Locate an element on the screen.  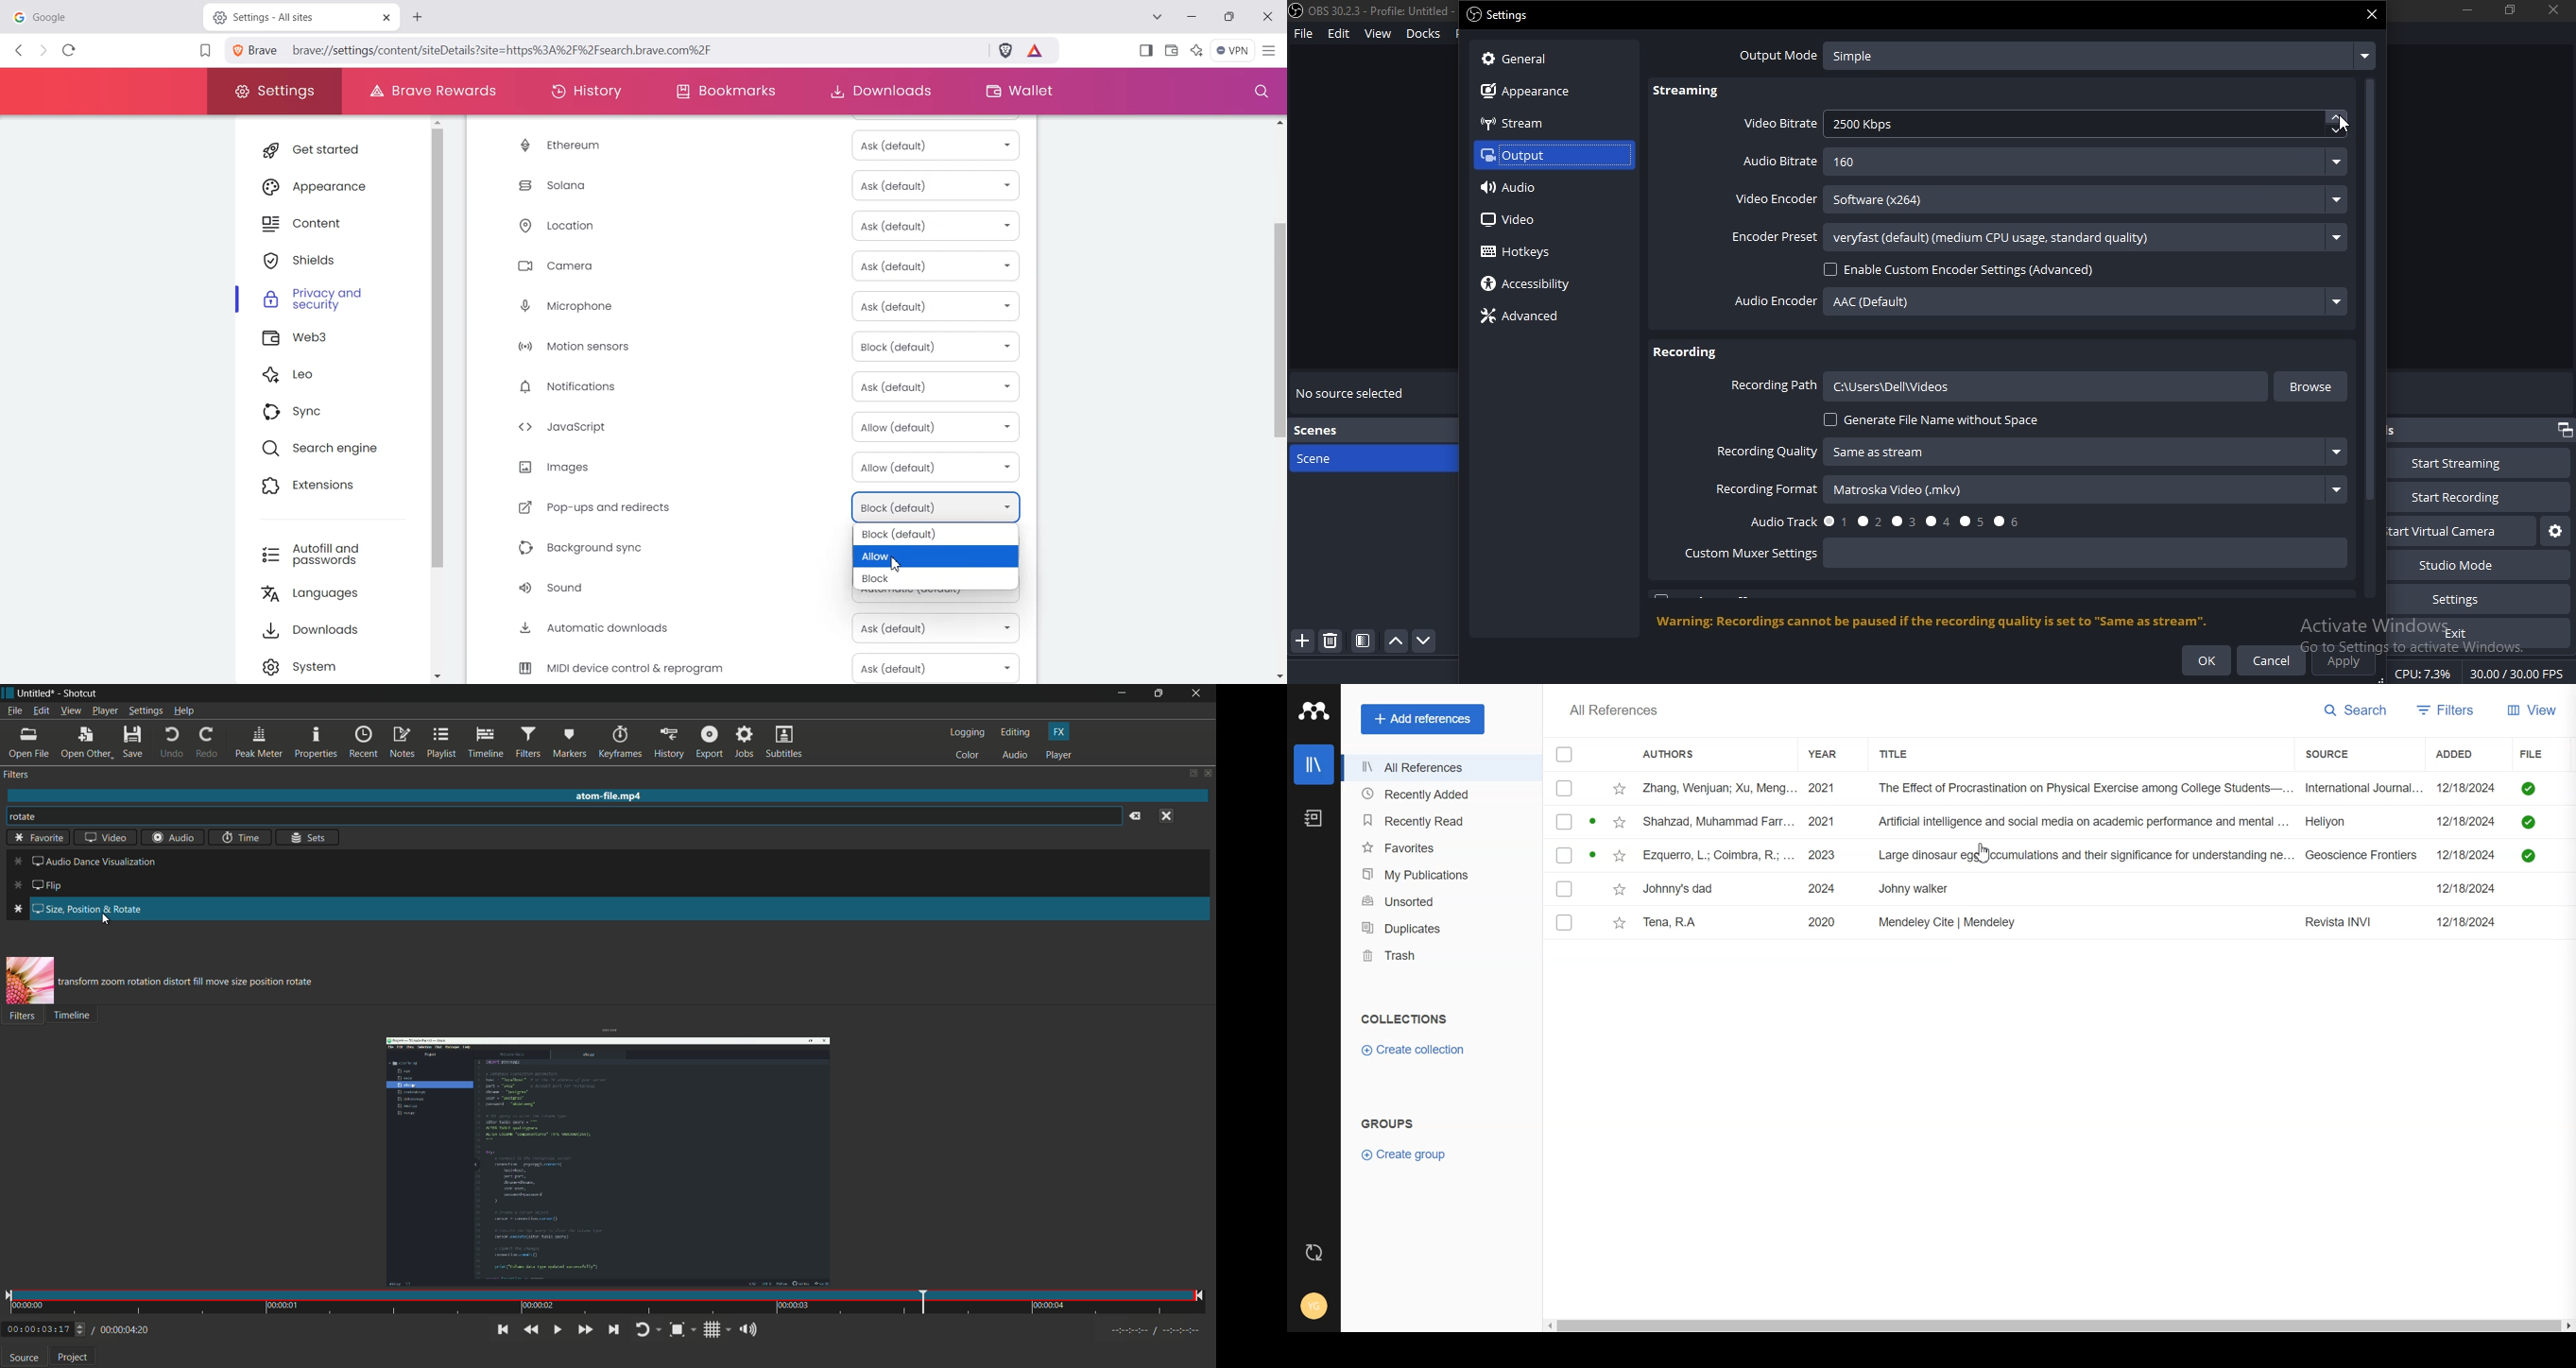
Timeline is located at coordinates (85, 1019).